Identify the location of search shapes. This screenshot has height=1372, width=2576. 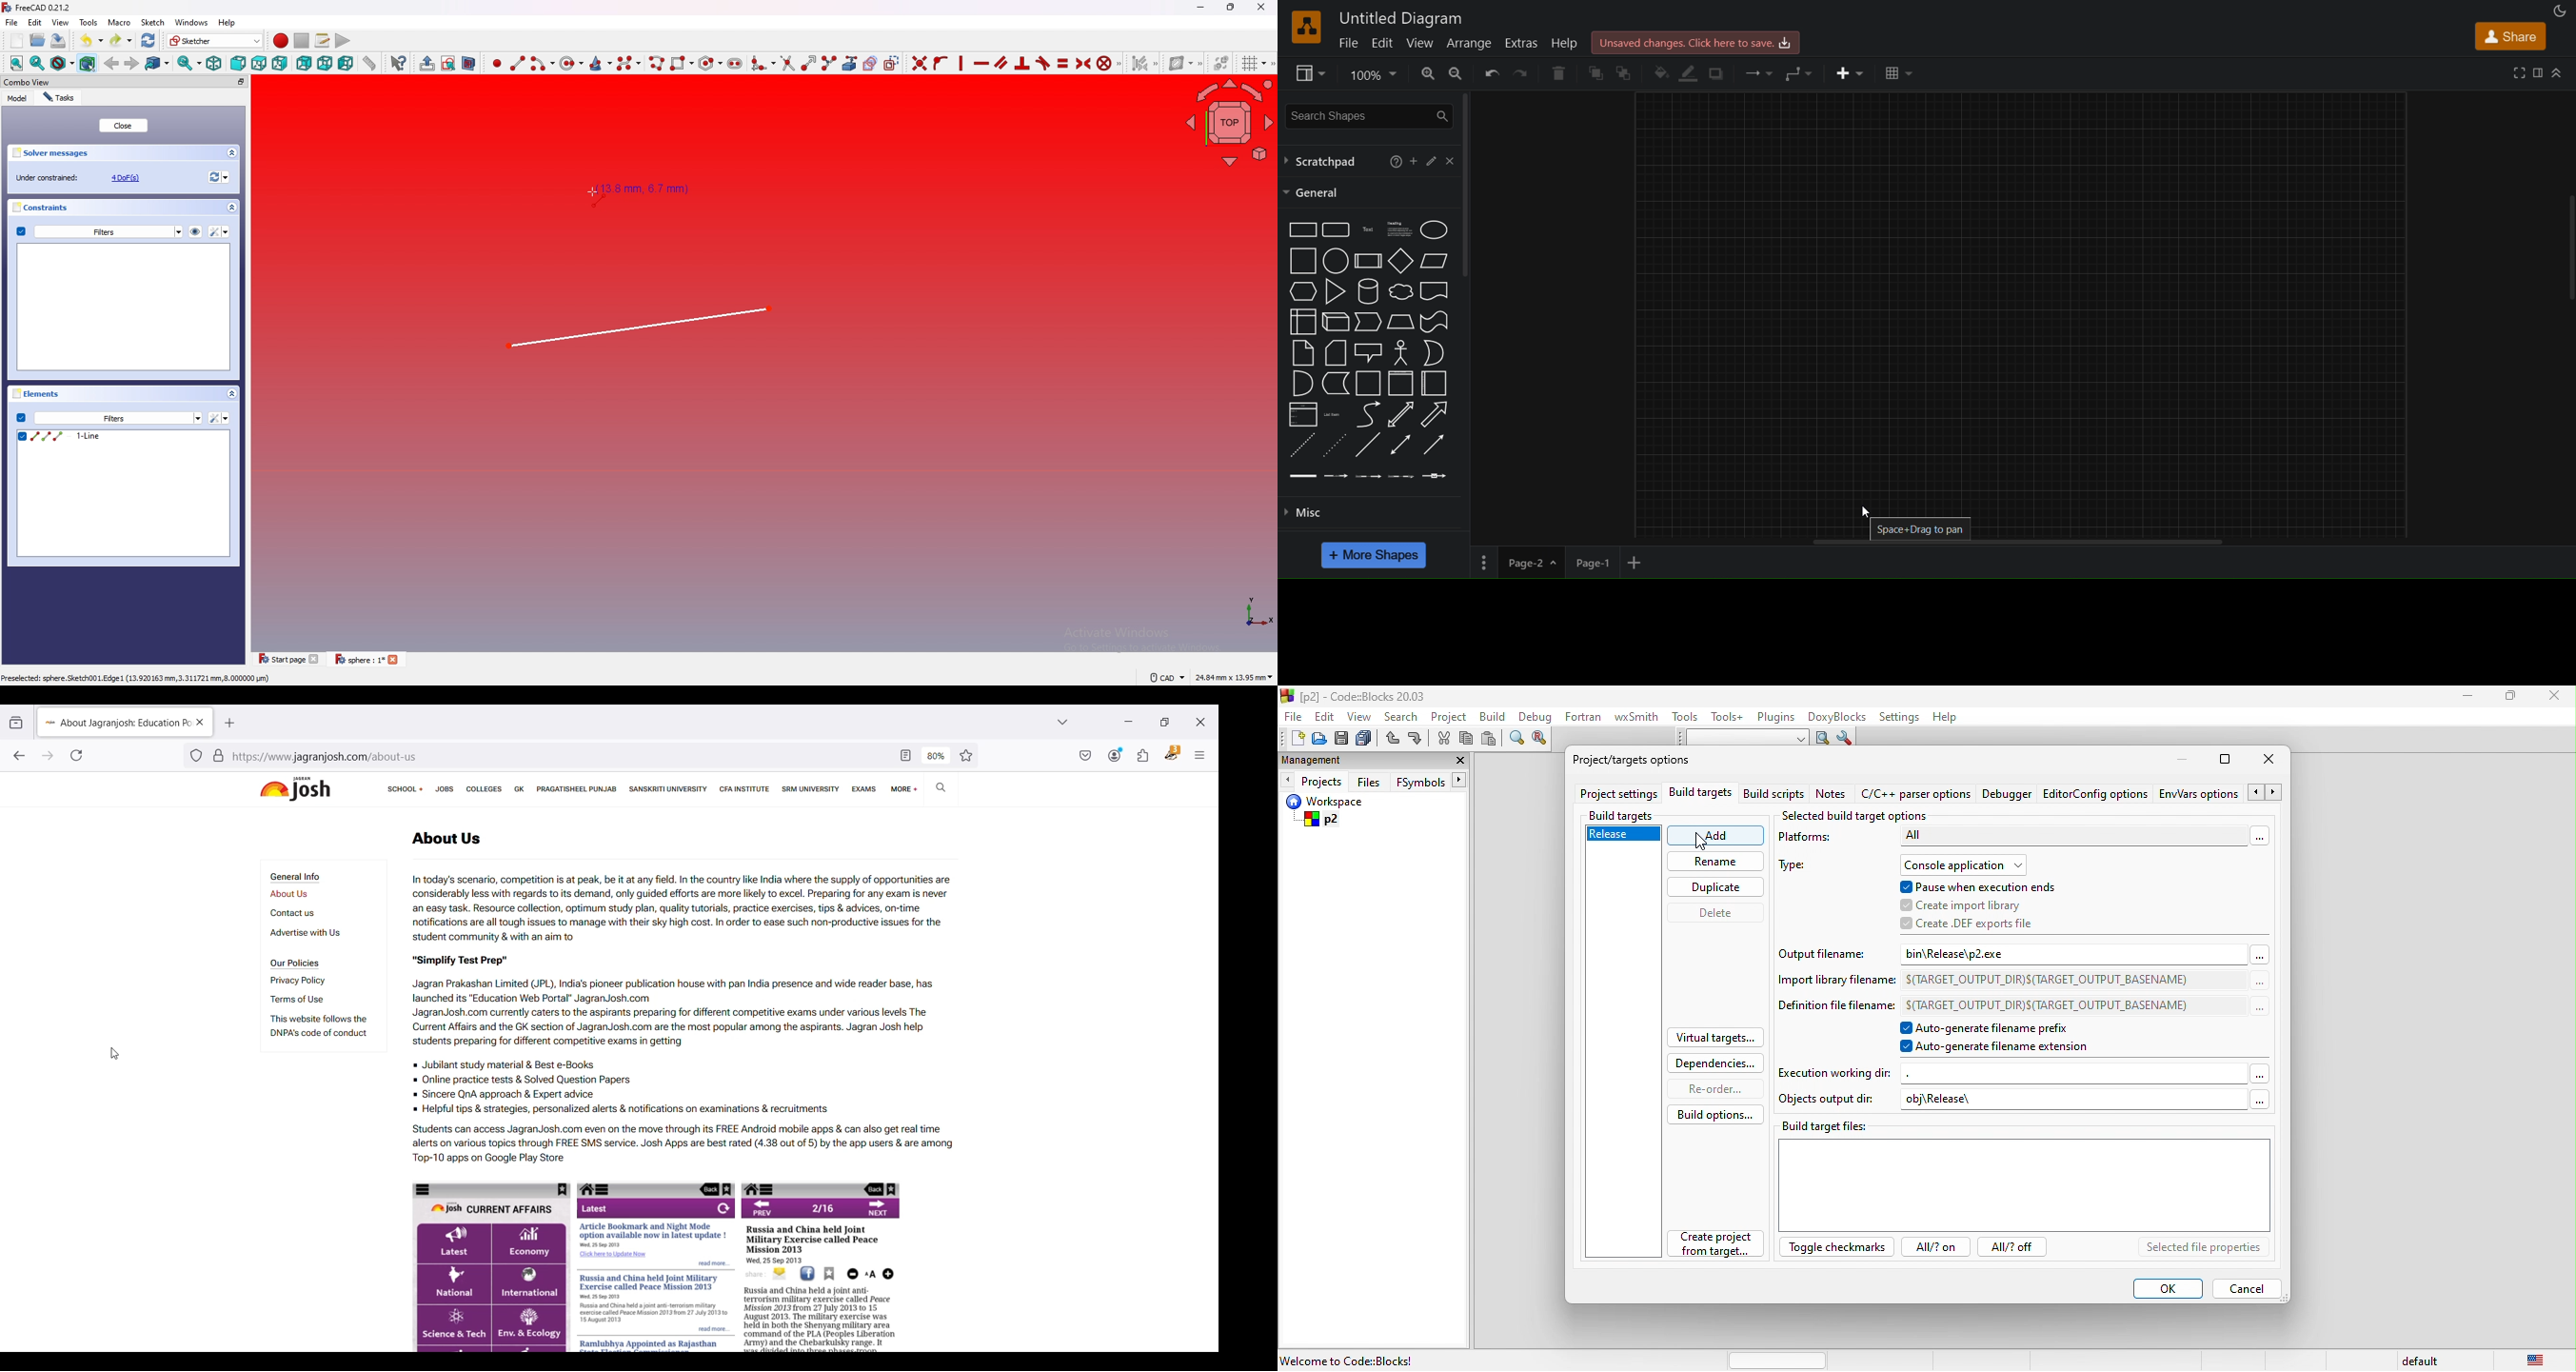
(1367, 114).